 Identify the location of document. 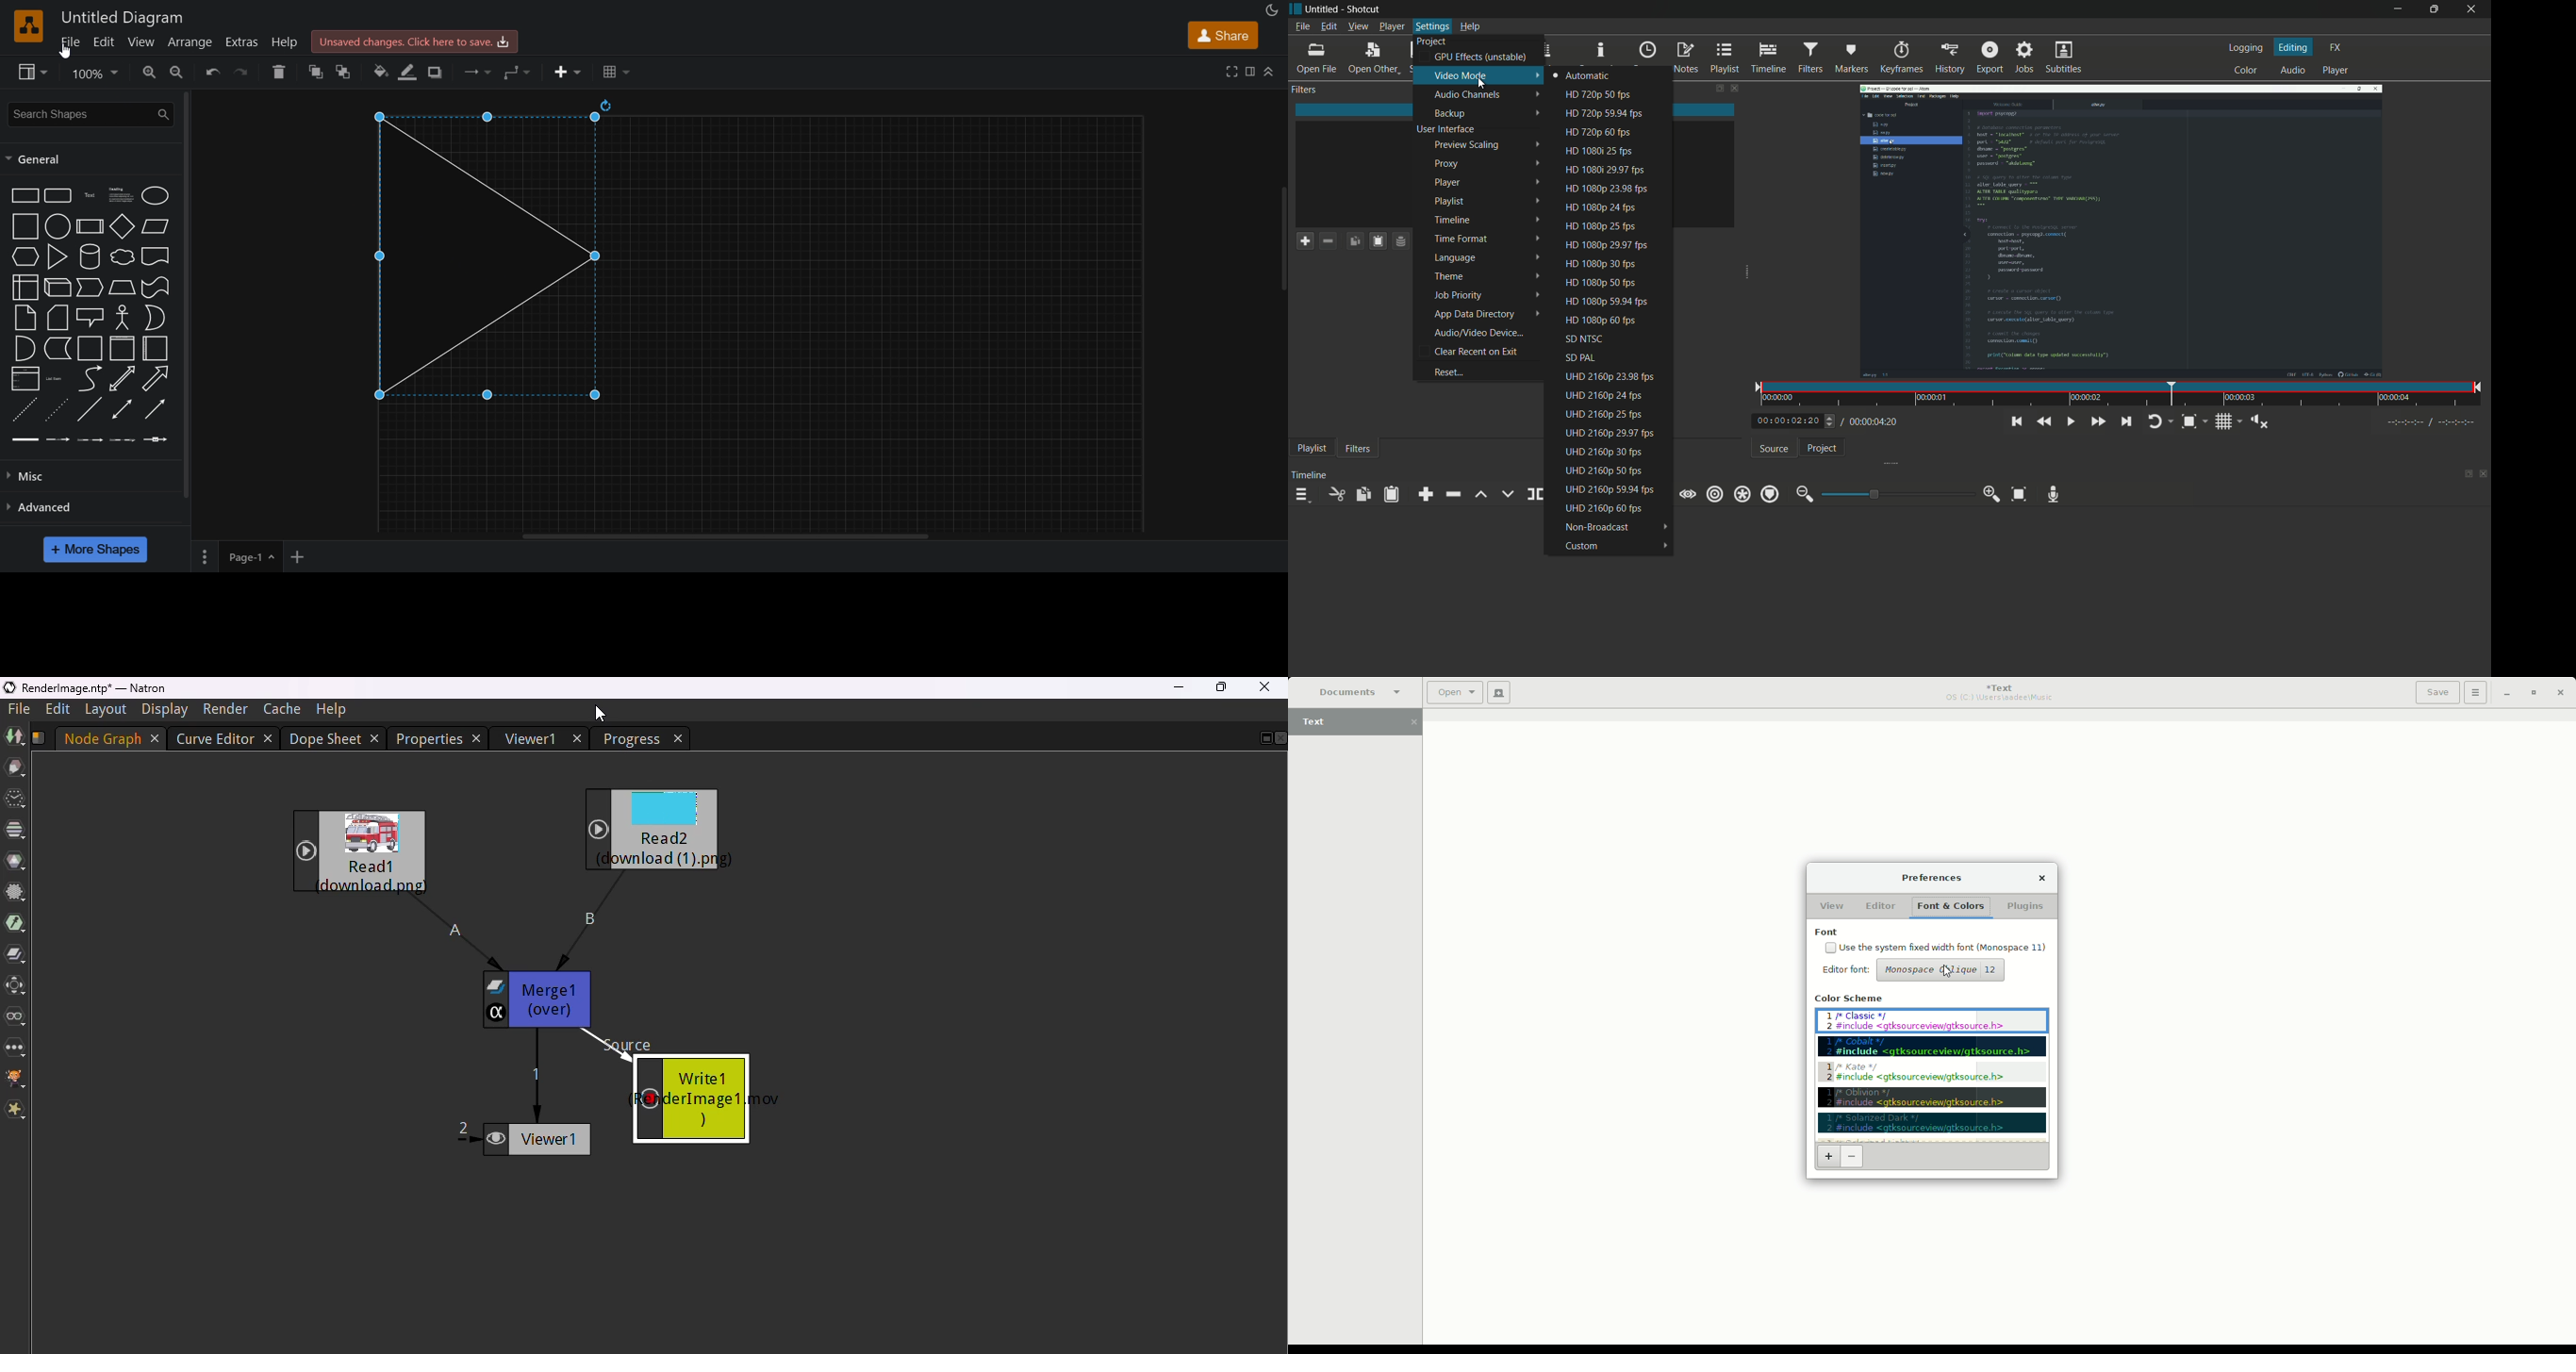
(156, 257).